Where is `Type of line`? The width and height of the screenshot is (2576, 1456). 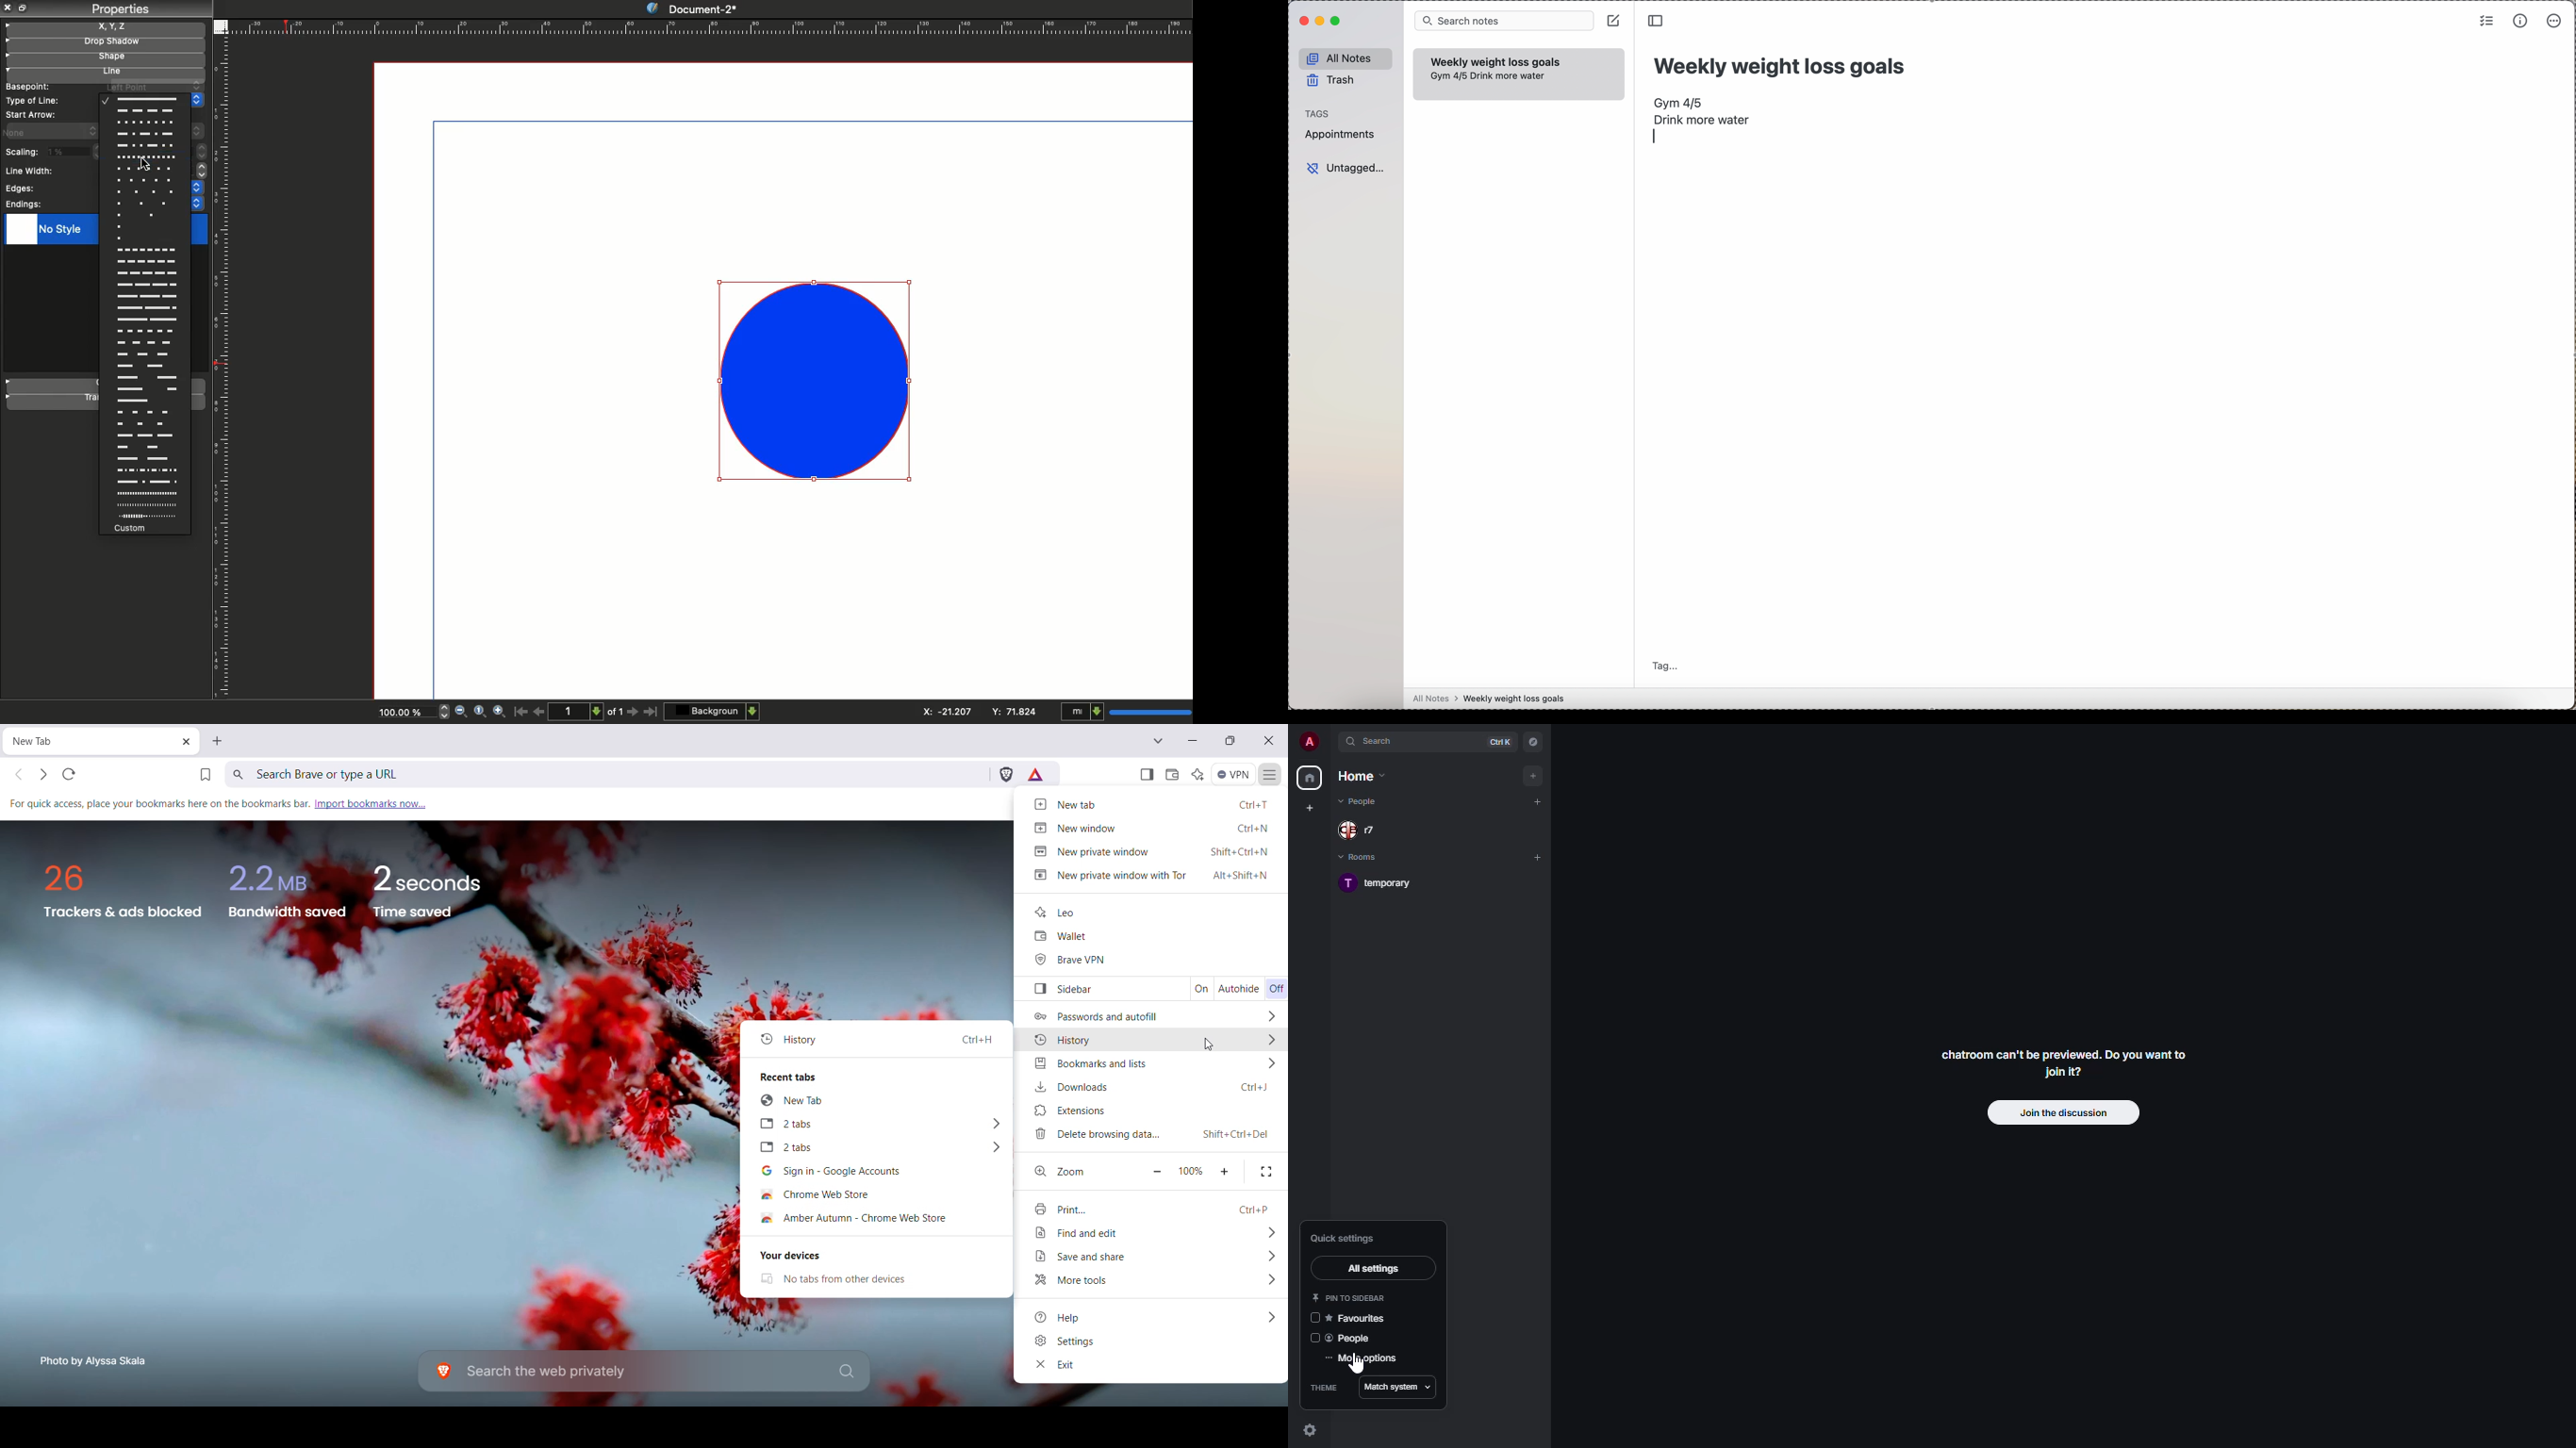
Type of line is located at coordinates (34, 100).